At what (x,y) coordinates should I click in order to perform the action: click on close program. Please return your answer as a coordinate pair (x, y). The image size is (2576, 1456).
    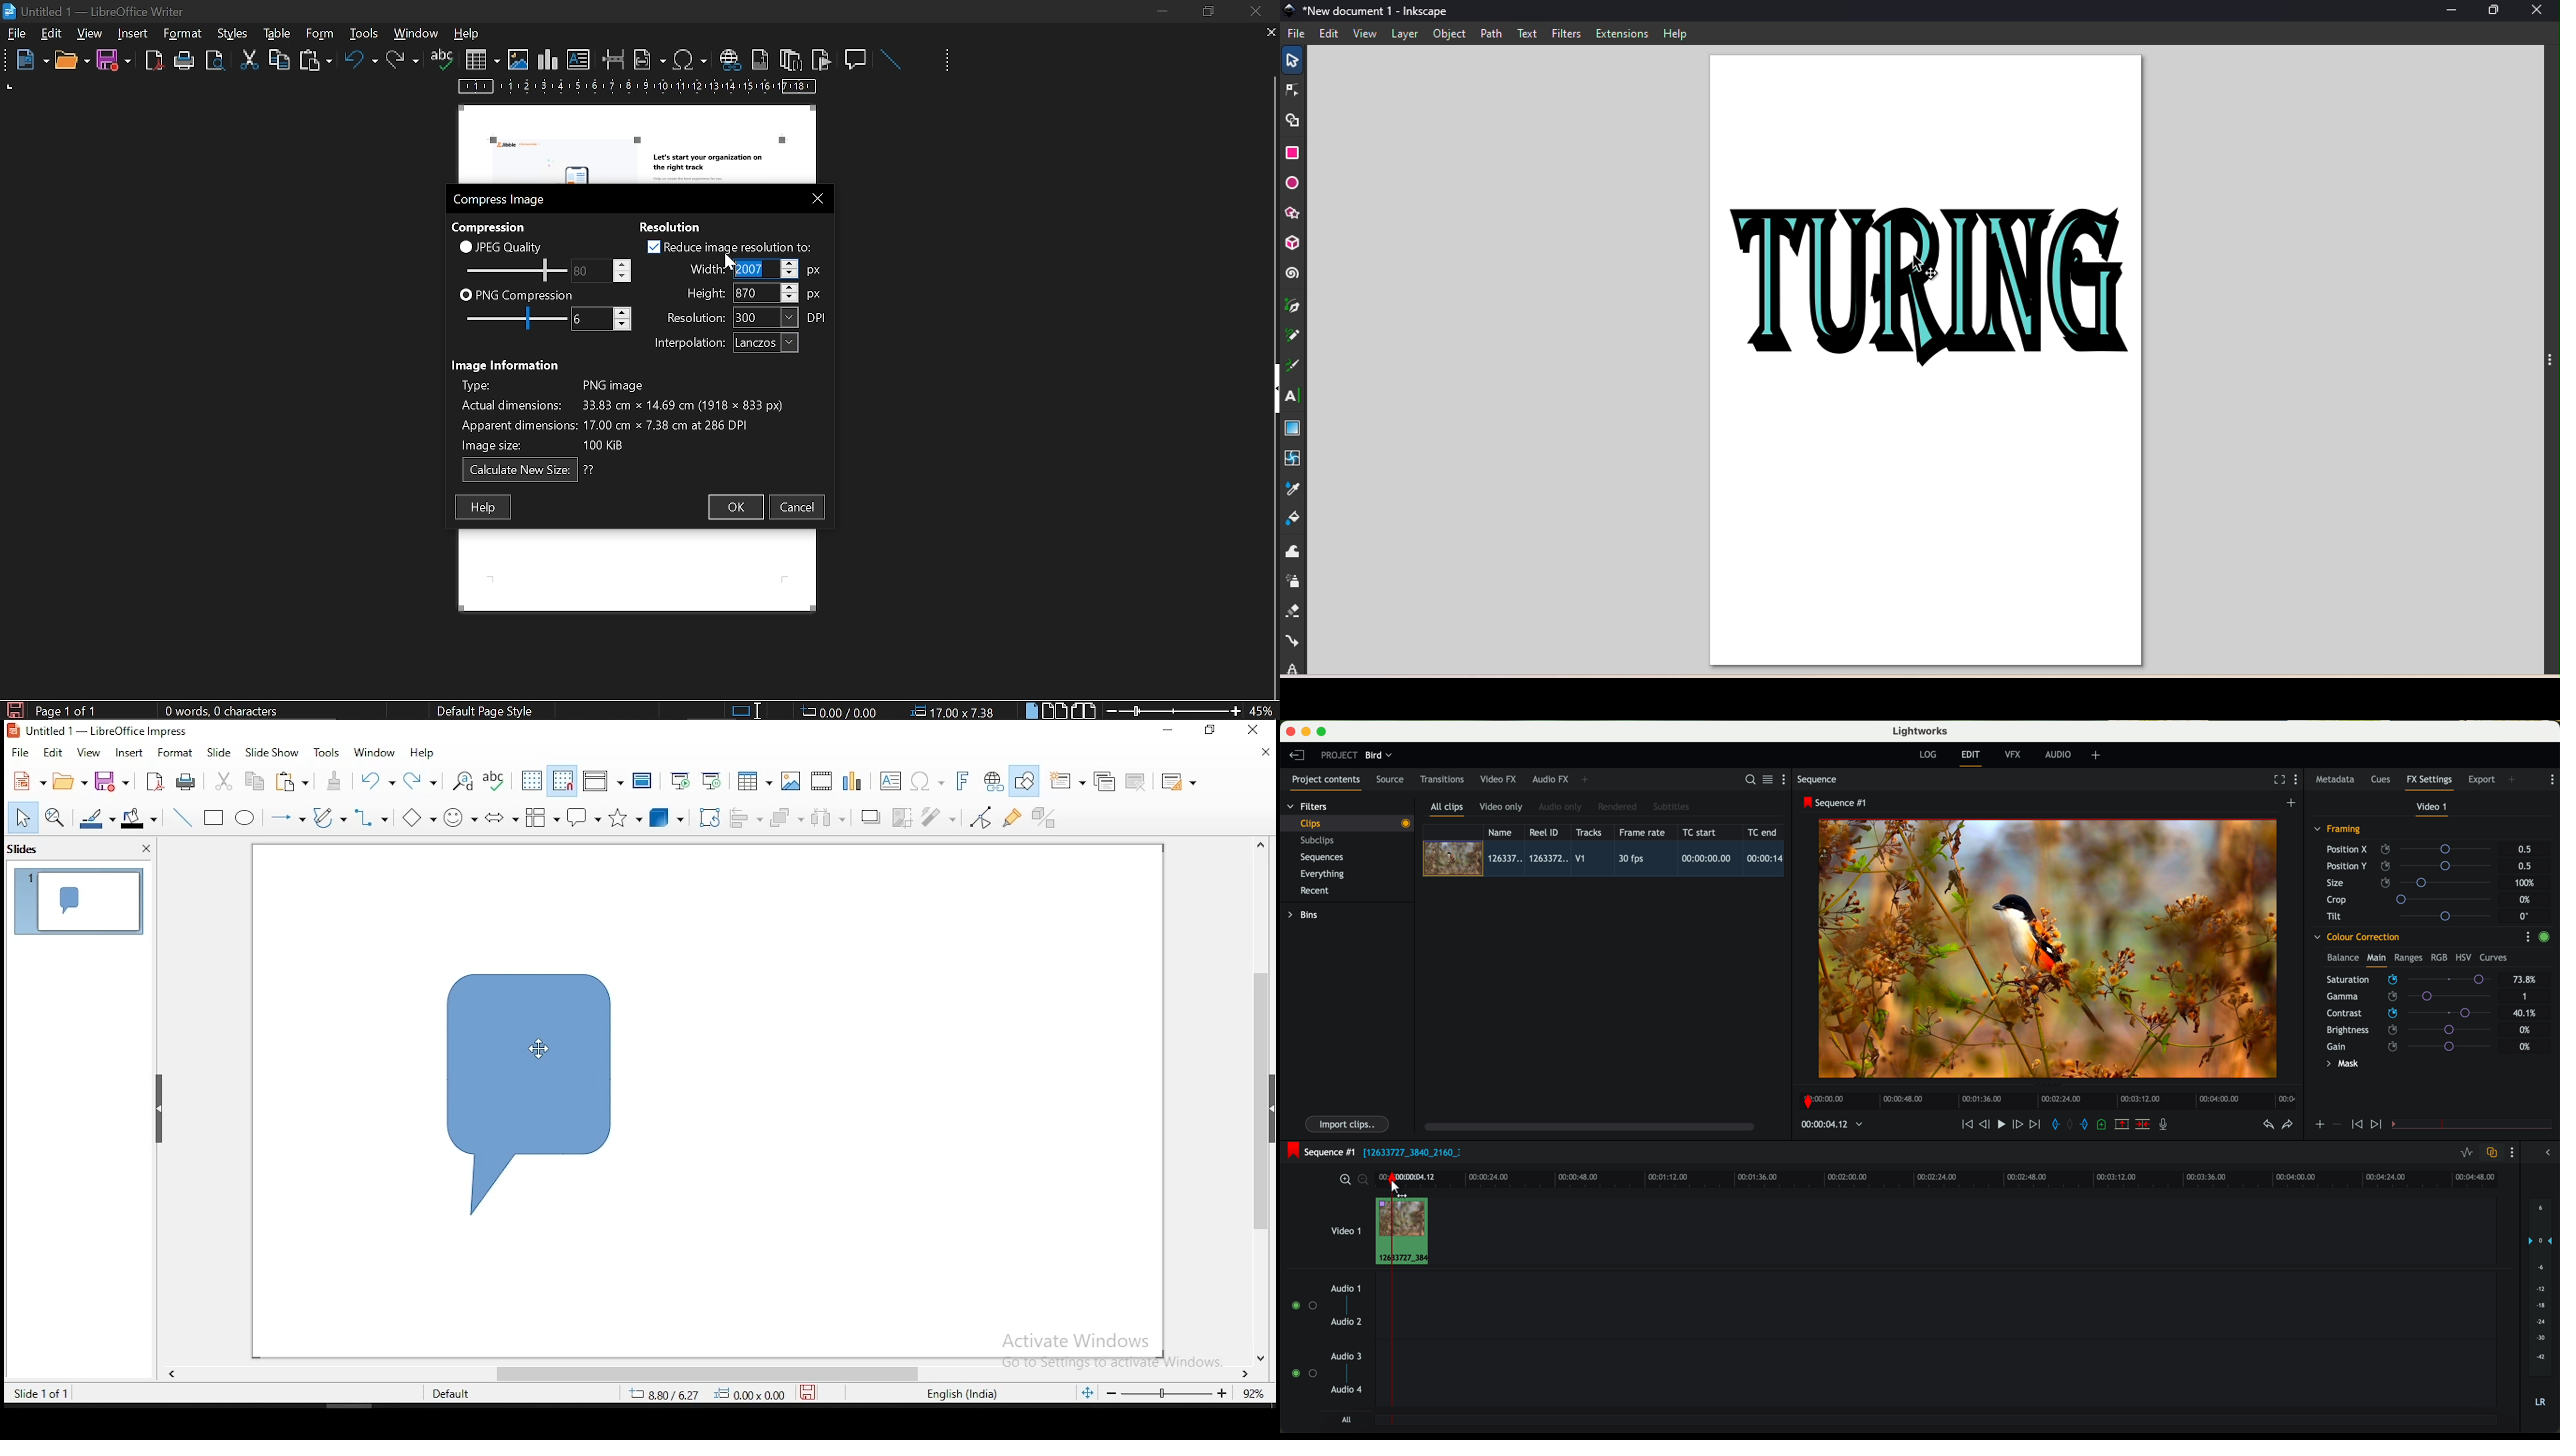
    Looking at the image, I should click on (1290, 731).